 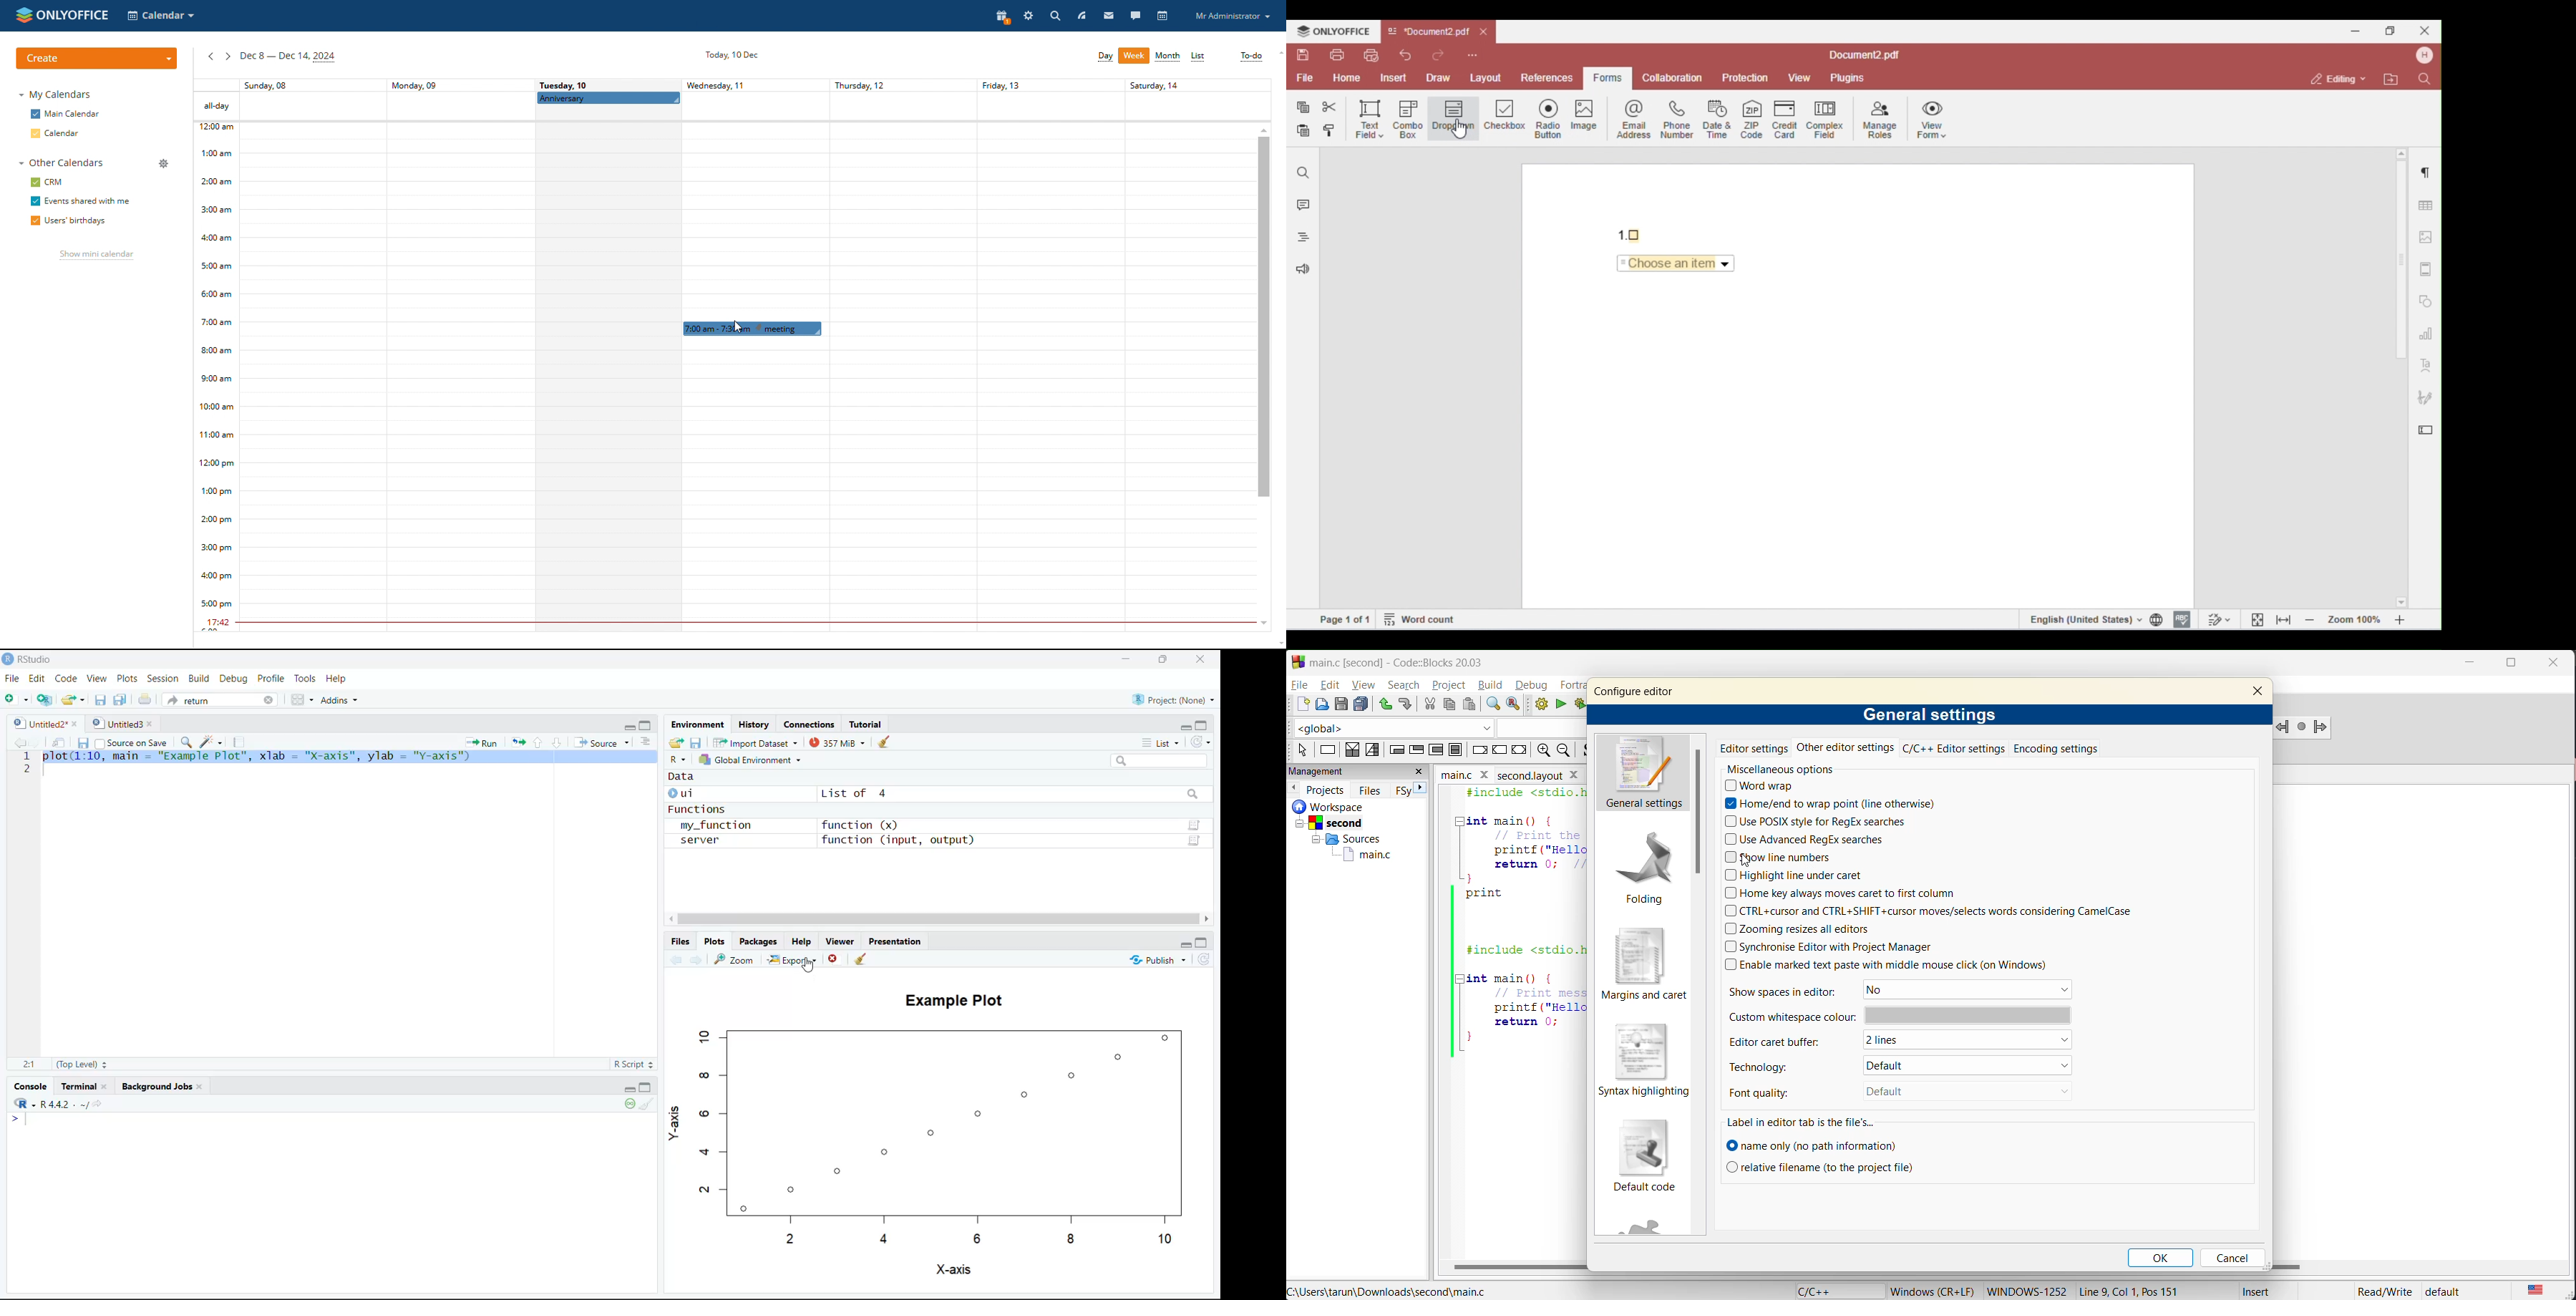 I want to click on Code Tools, so click(x=212, y=741).